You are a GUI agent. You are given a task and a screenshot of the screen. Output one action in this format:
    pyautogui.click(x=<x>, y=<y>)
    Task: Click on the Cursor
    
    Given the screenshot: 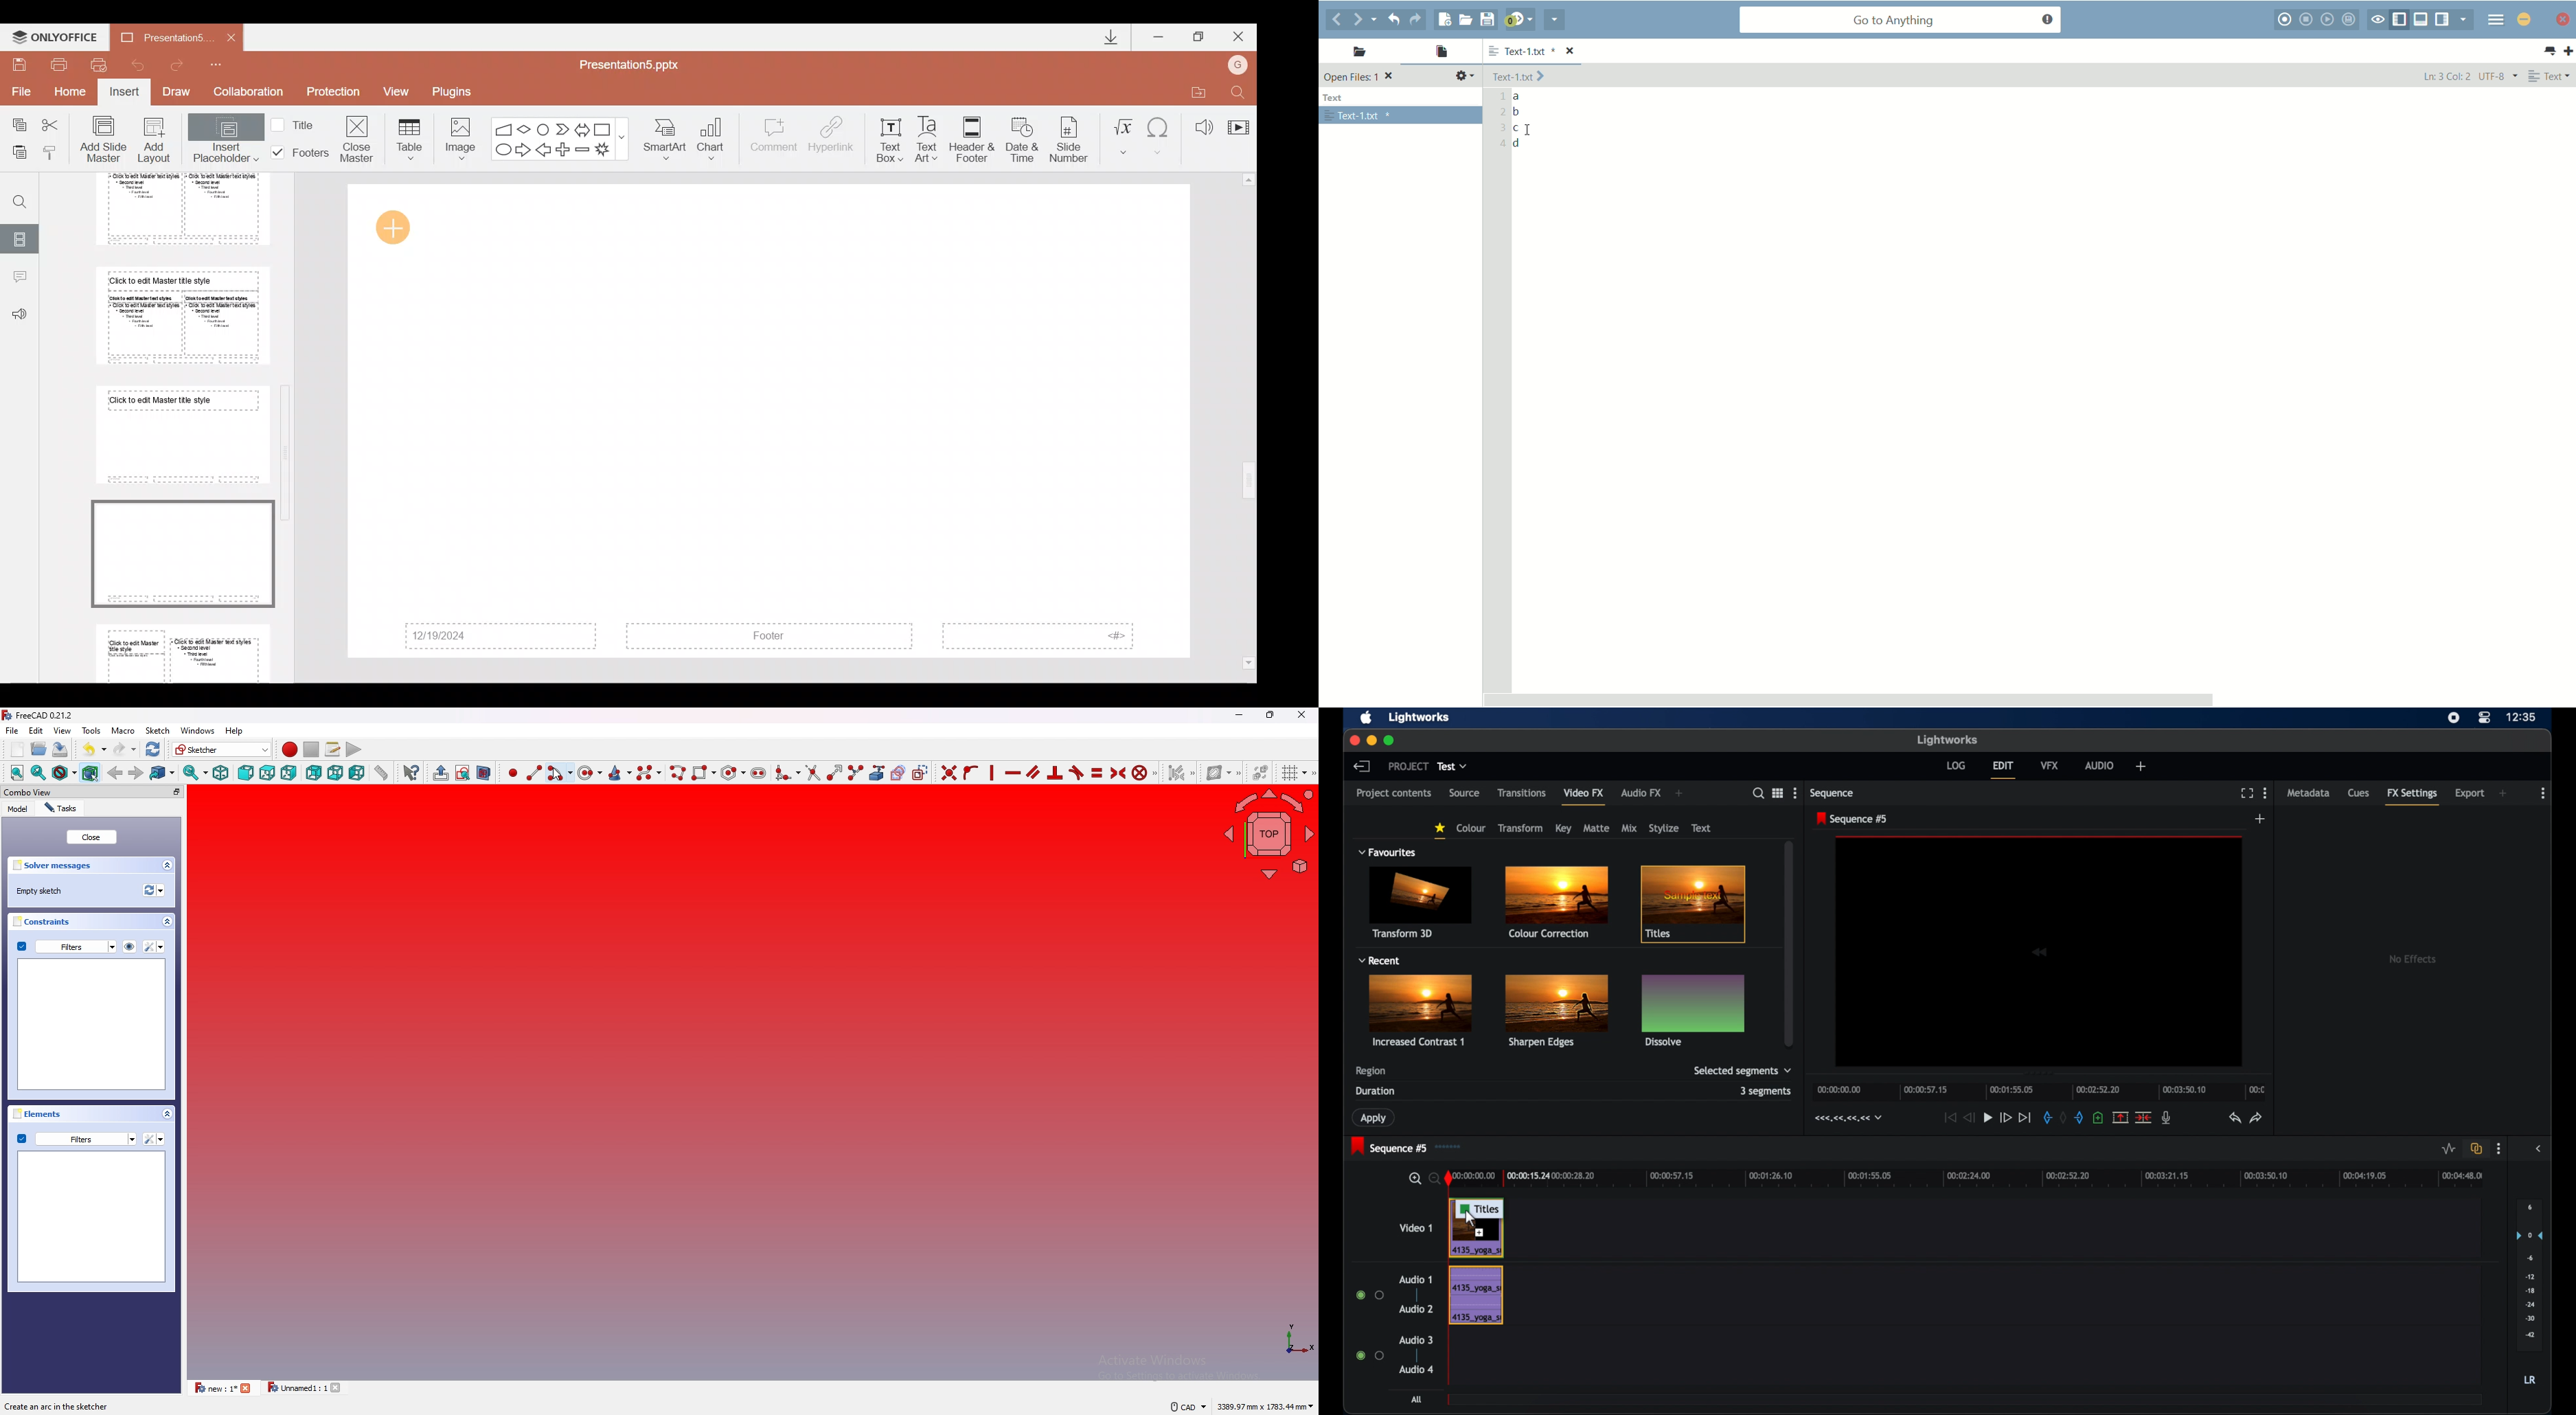 What is the action you would take?
    pyautogui.click(x=398, y=229)
    